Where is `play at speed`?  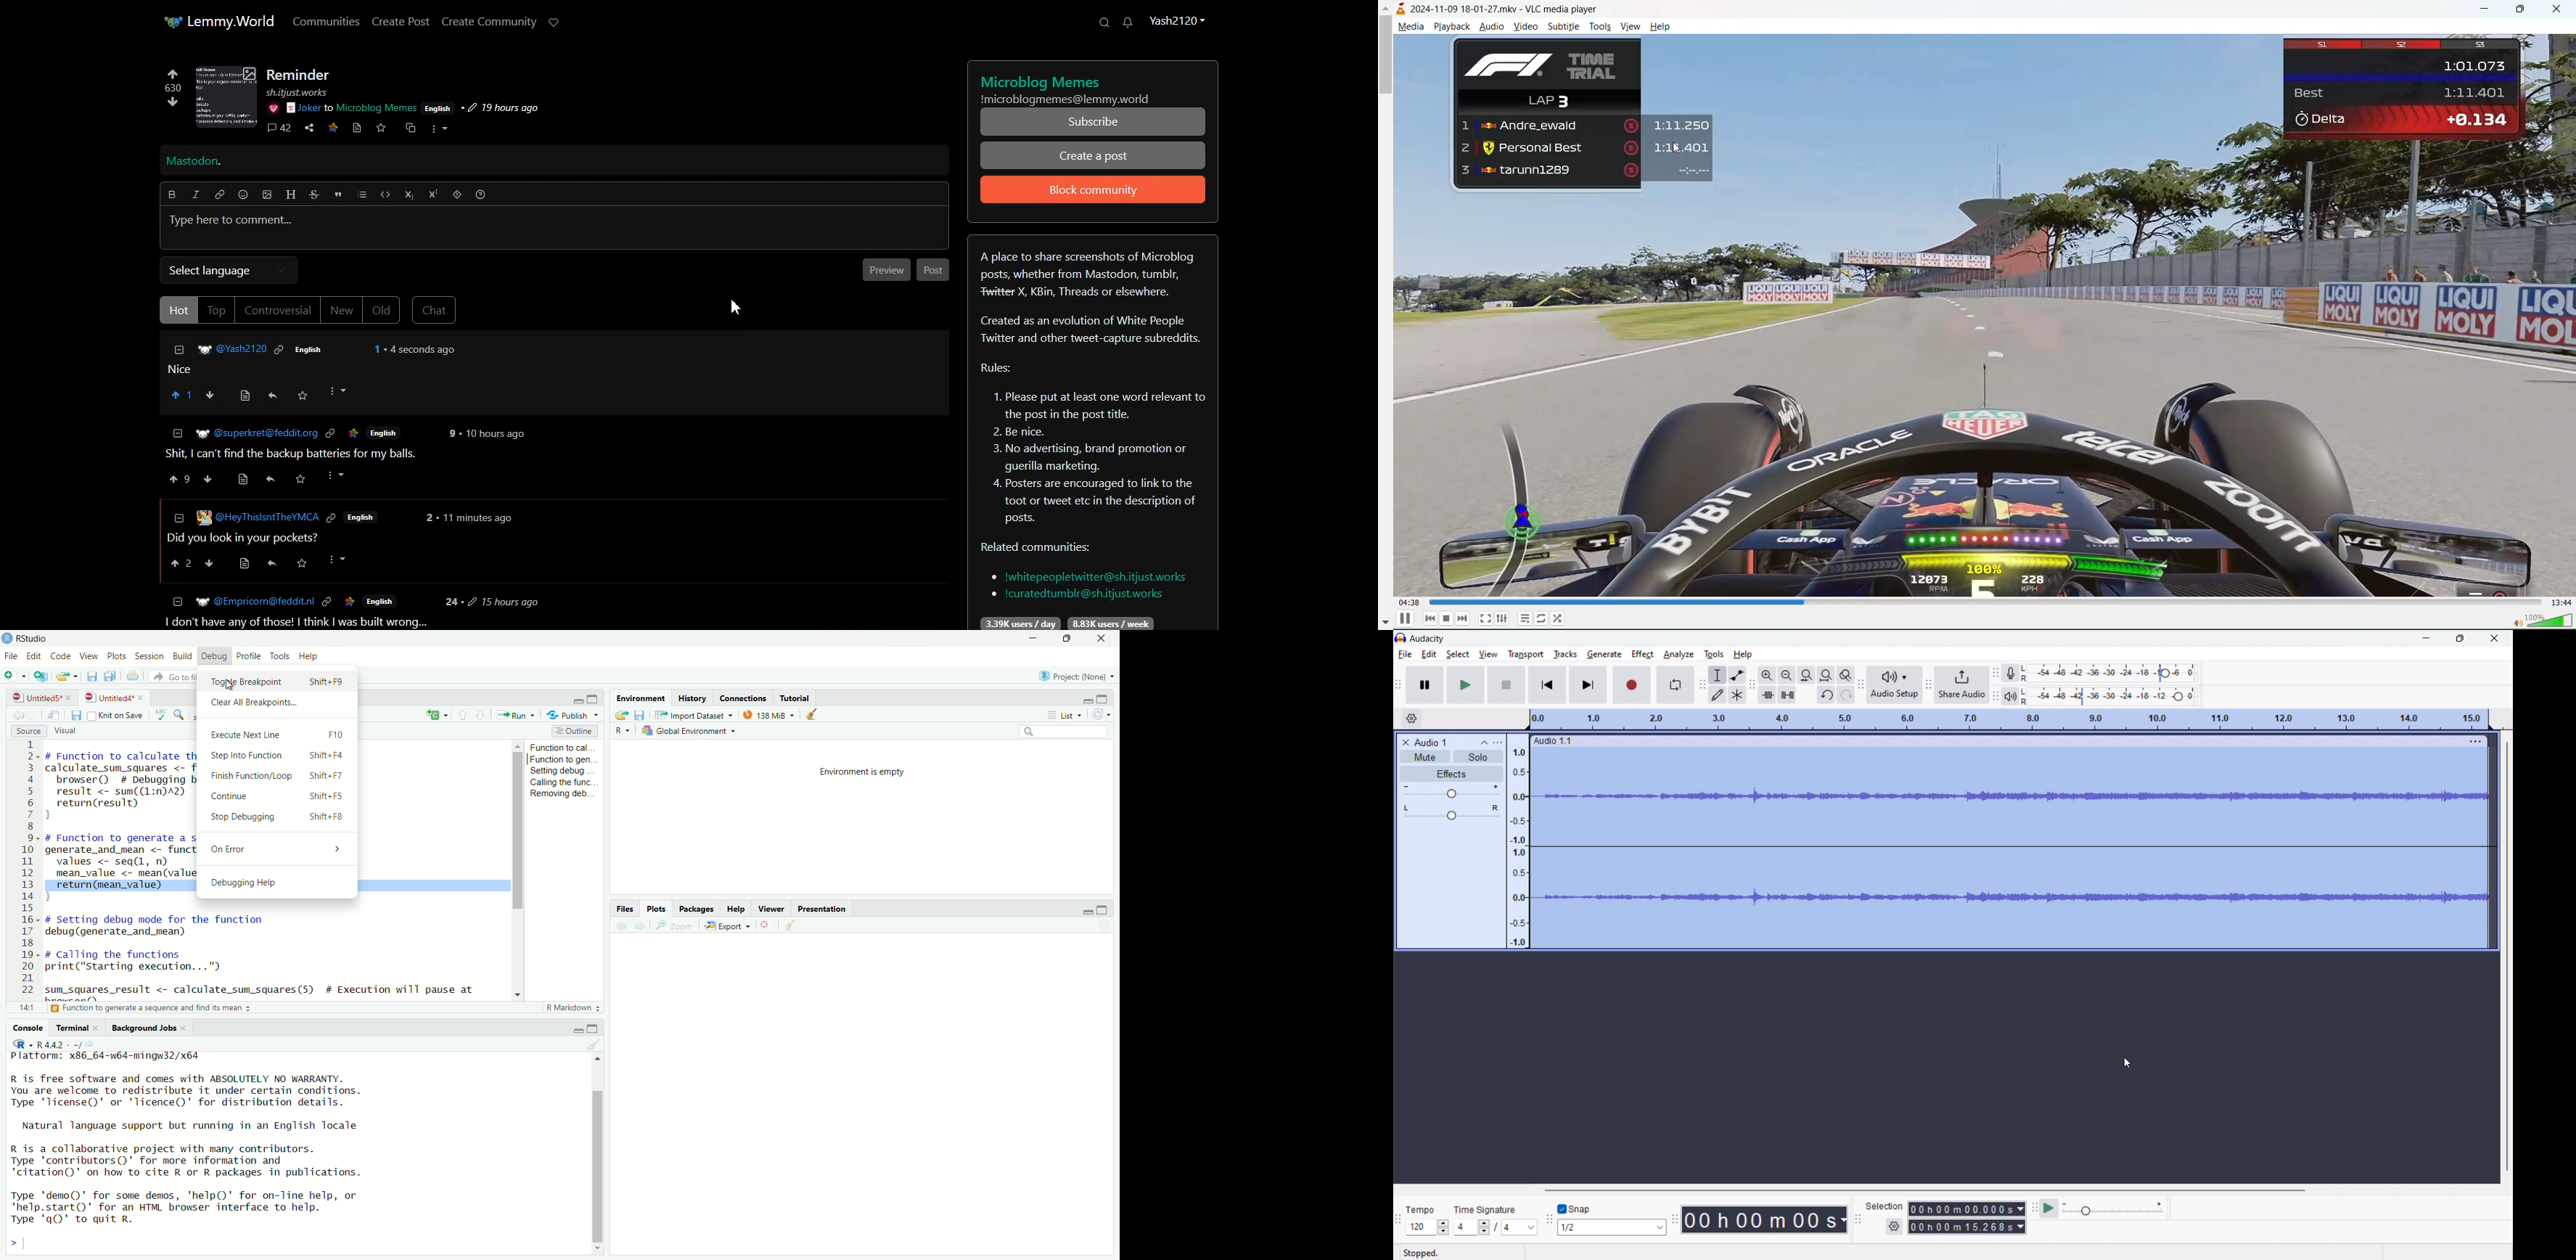
play at speed is located at coordinates (2049, 1209).